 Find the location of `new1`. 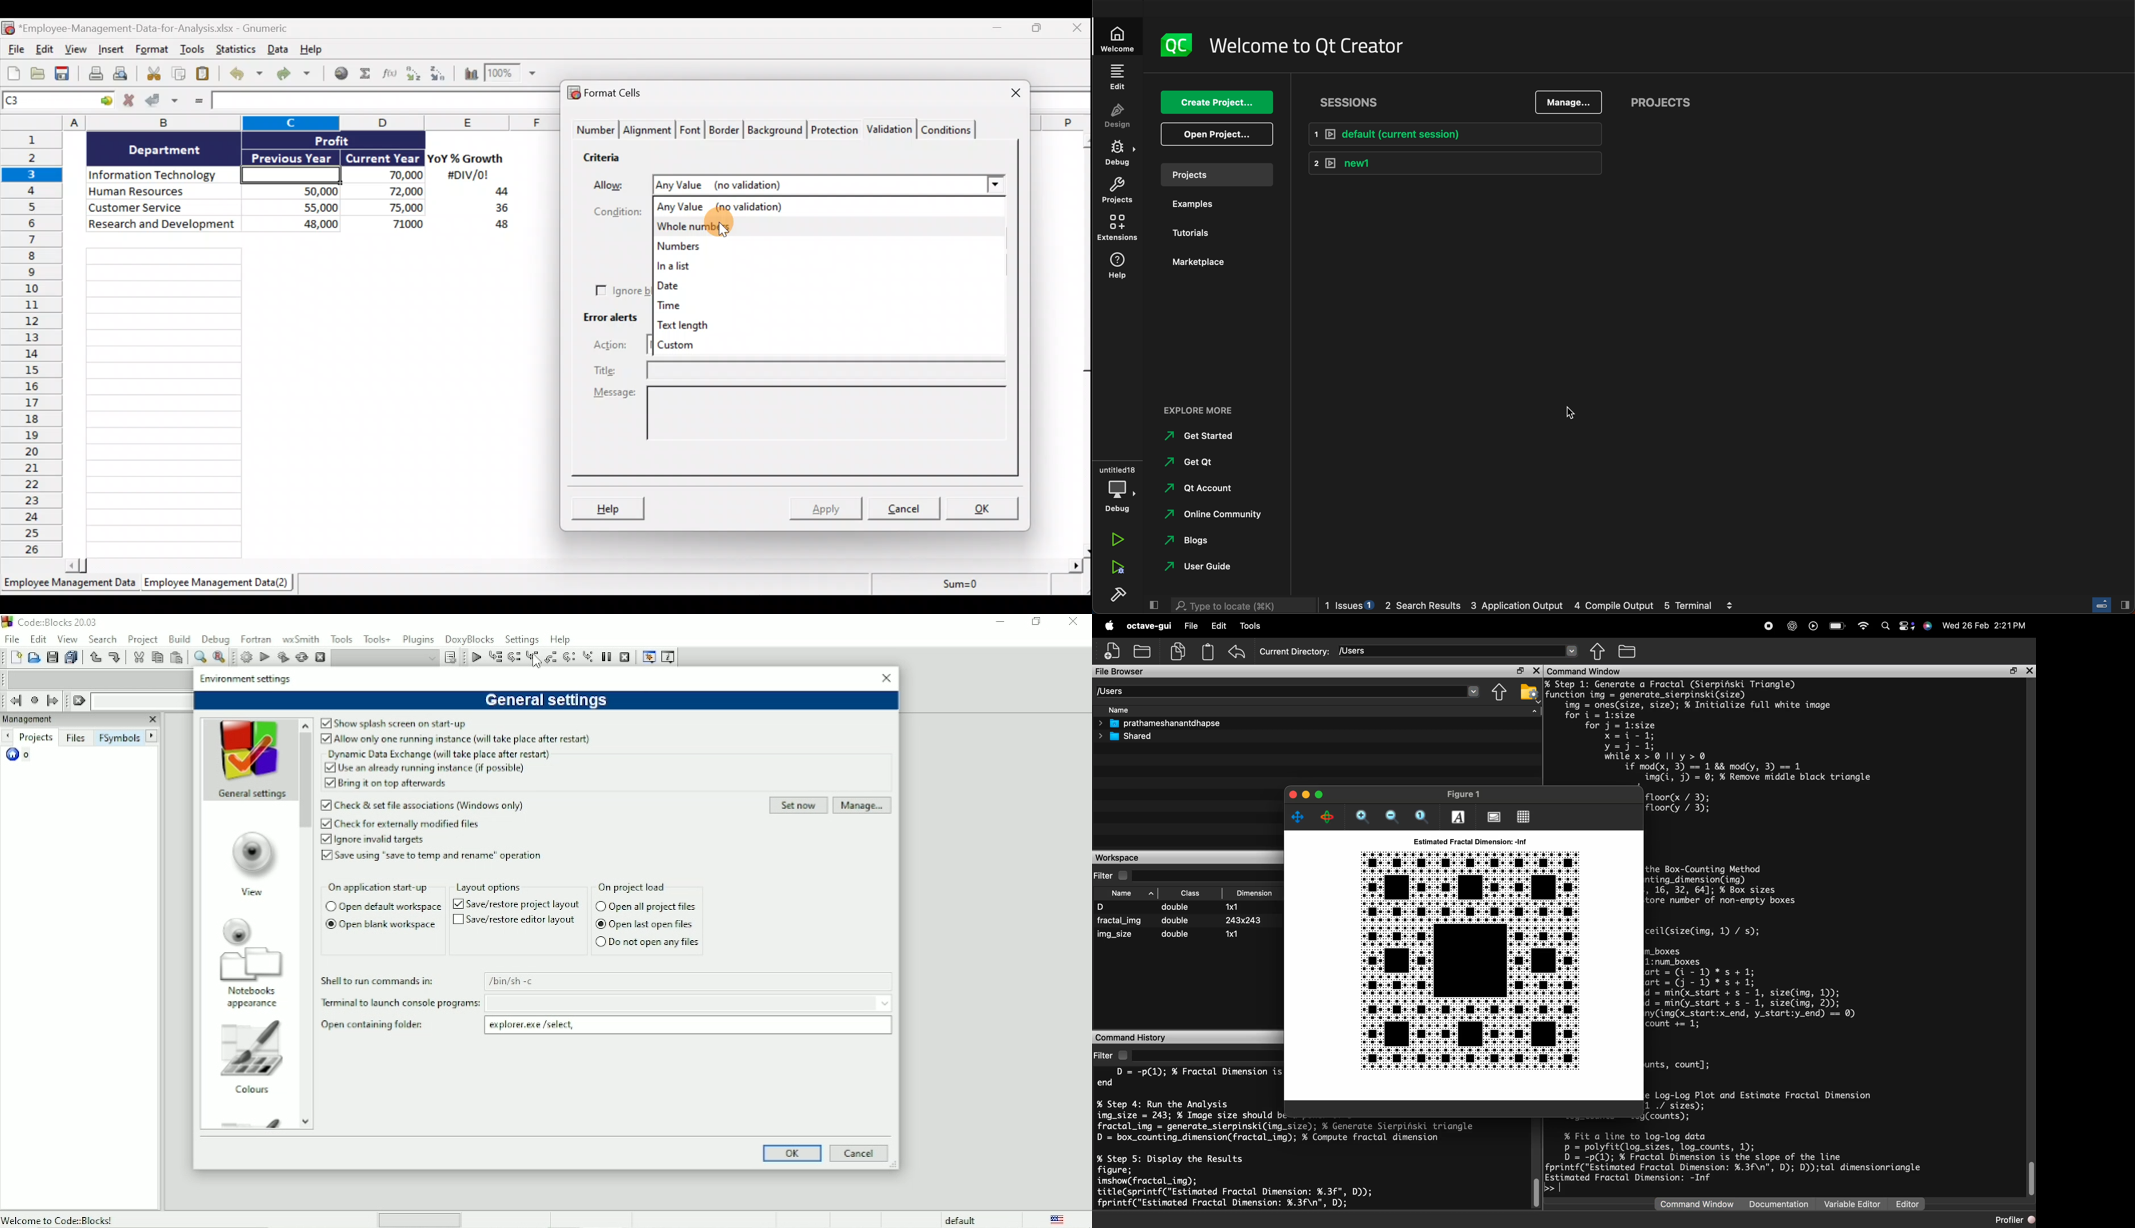

new1 is located at coordinates (1457, 163).